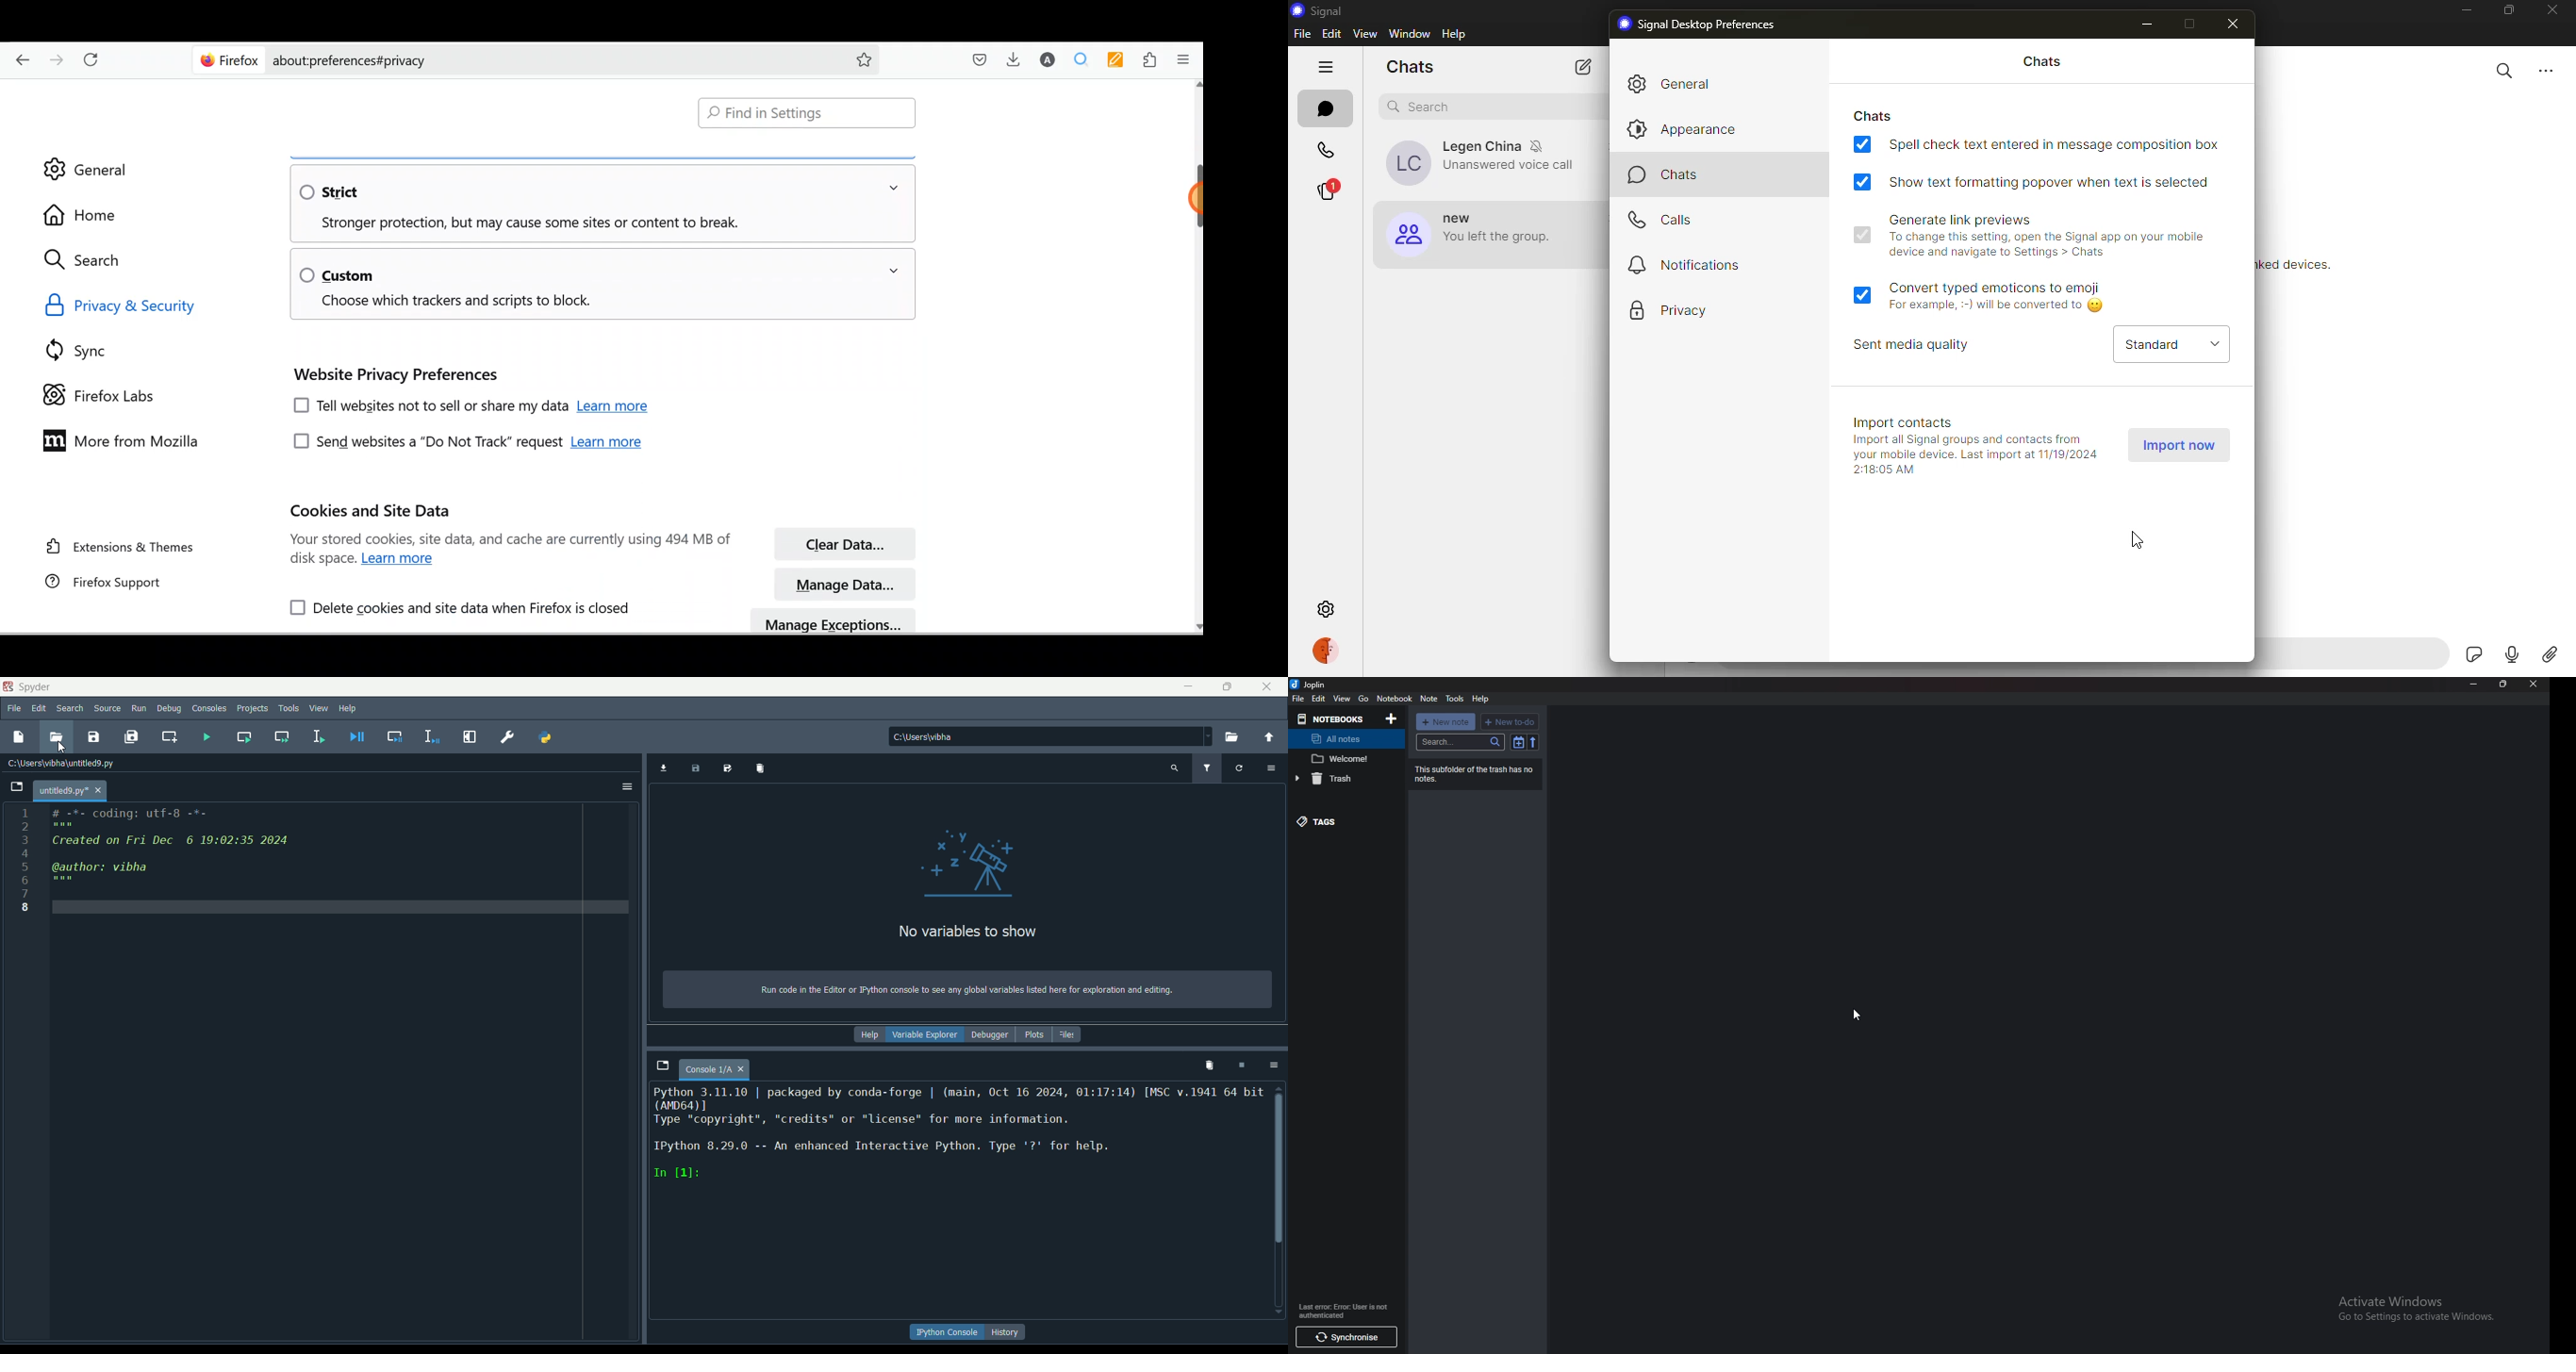  What do you see at coordinates (1187, 60) in the screenshot?
I see `Open application menu` at bounding box center [1187, 60].